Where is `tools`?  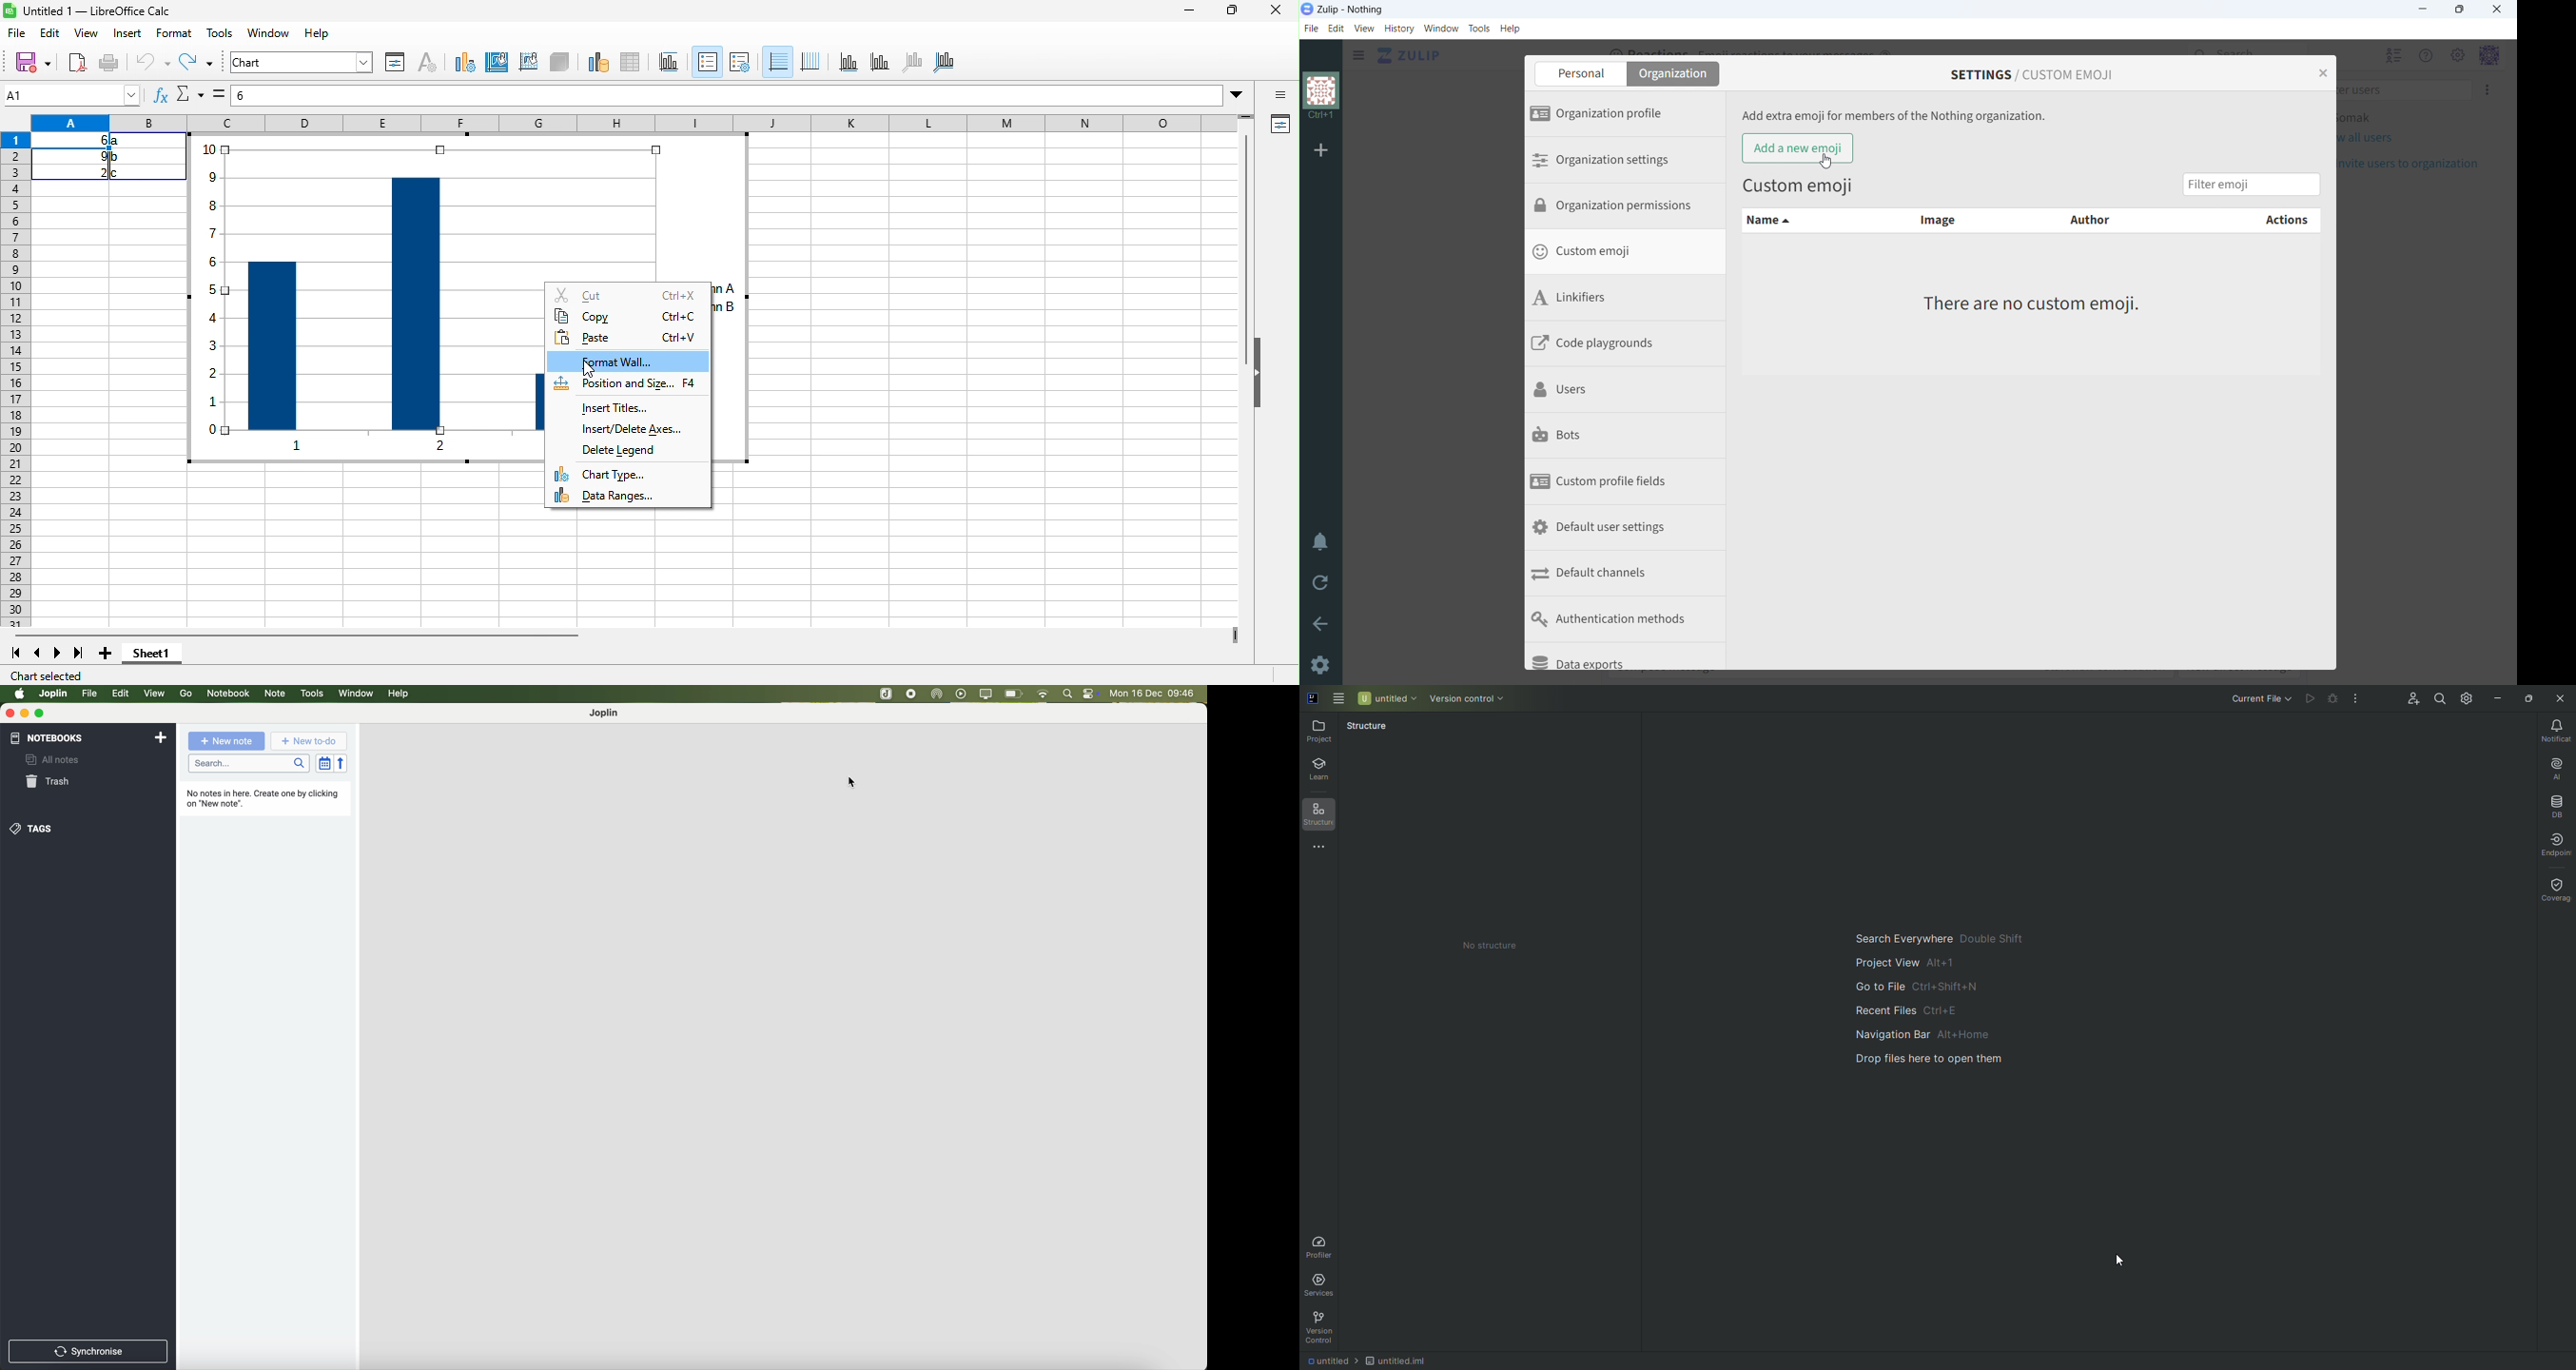
tools is located at coordinates (1479, 28).